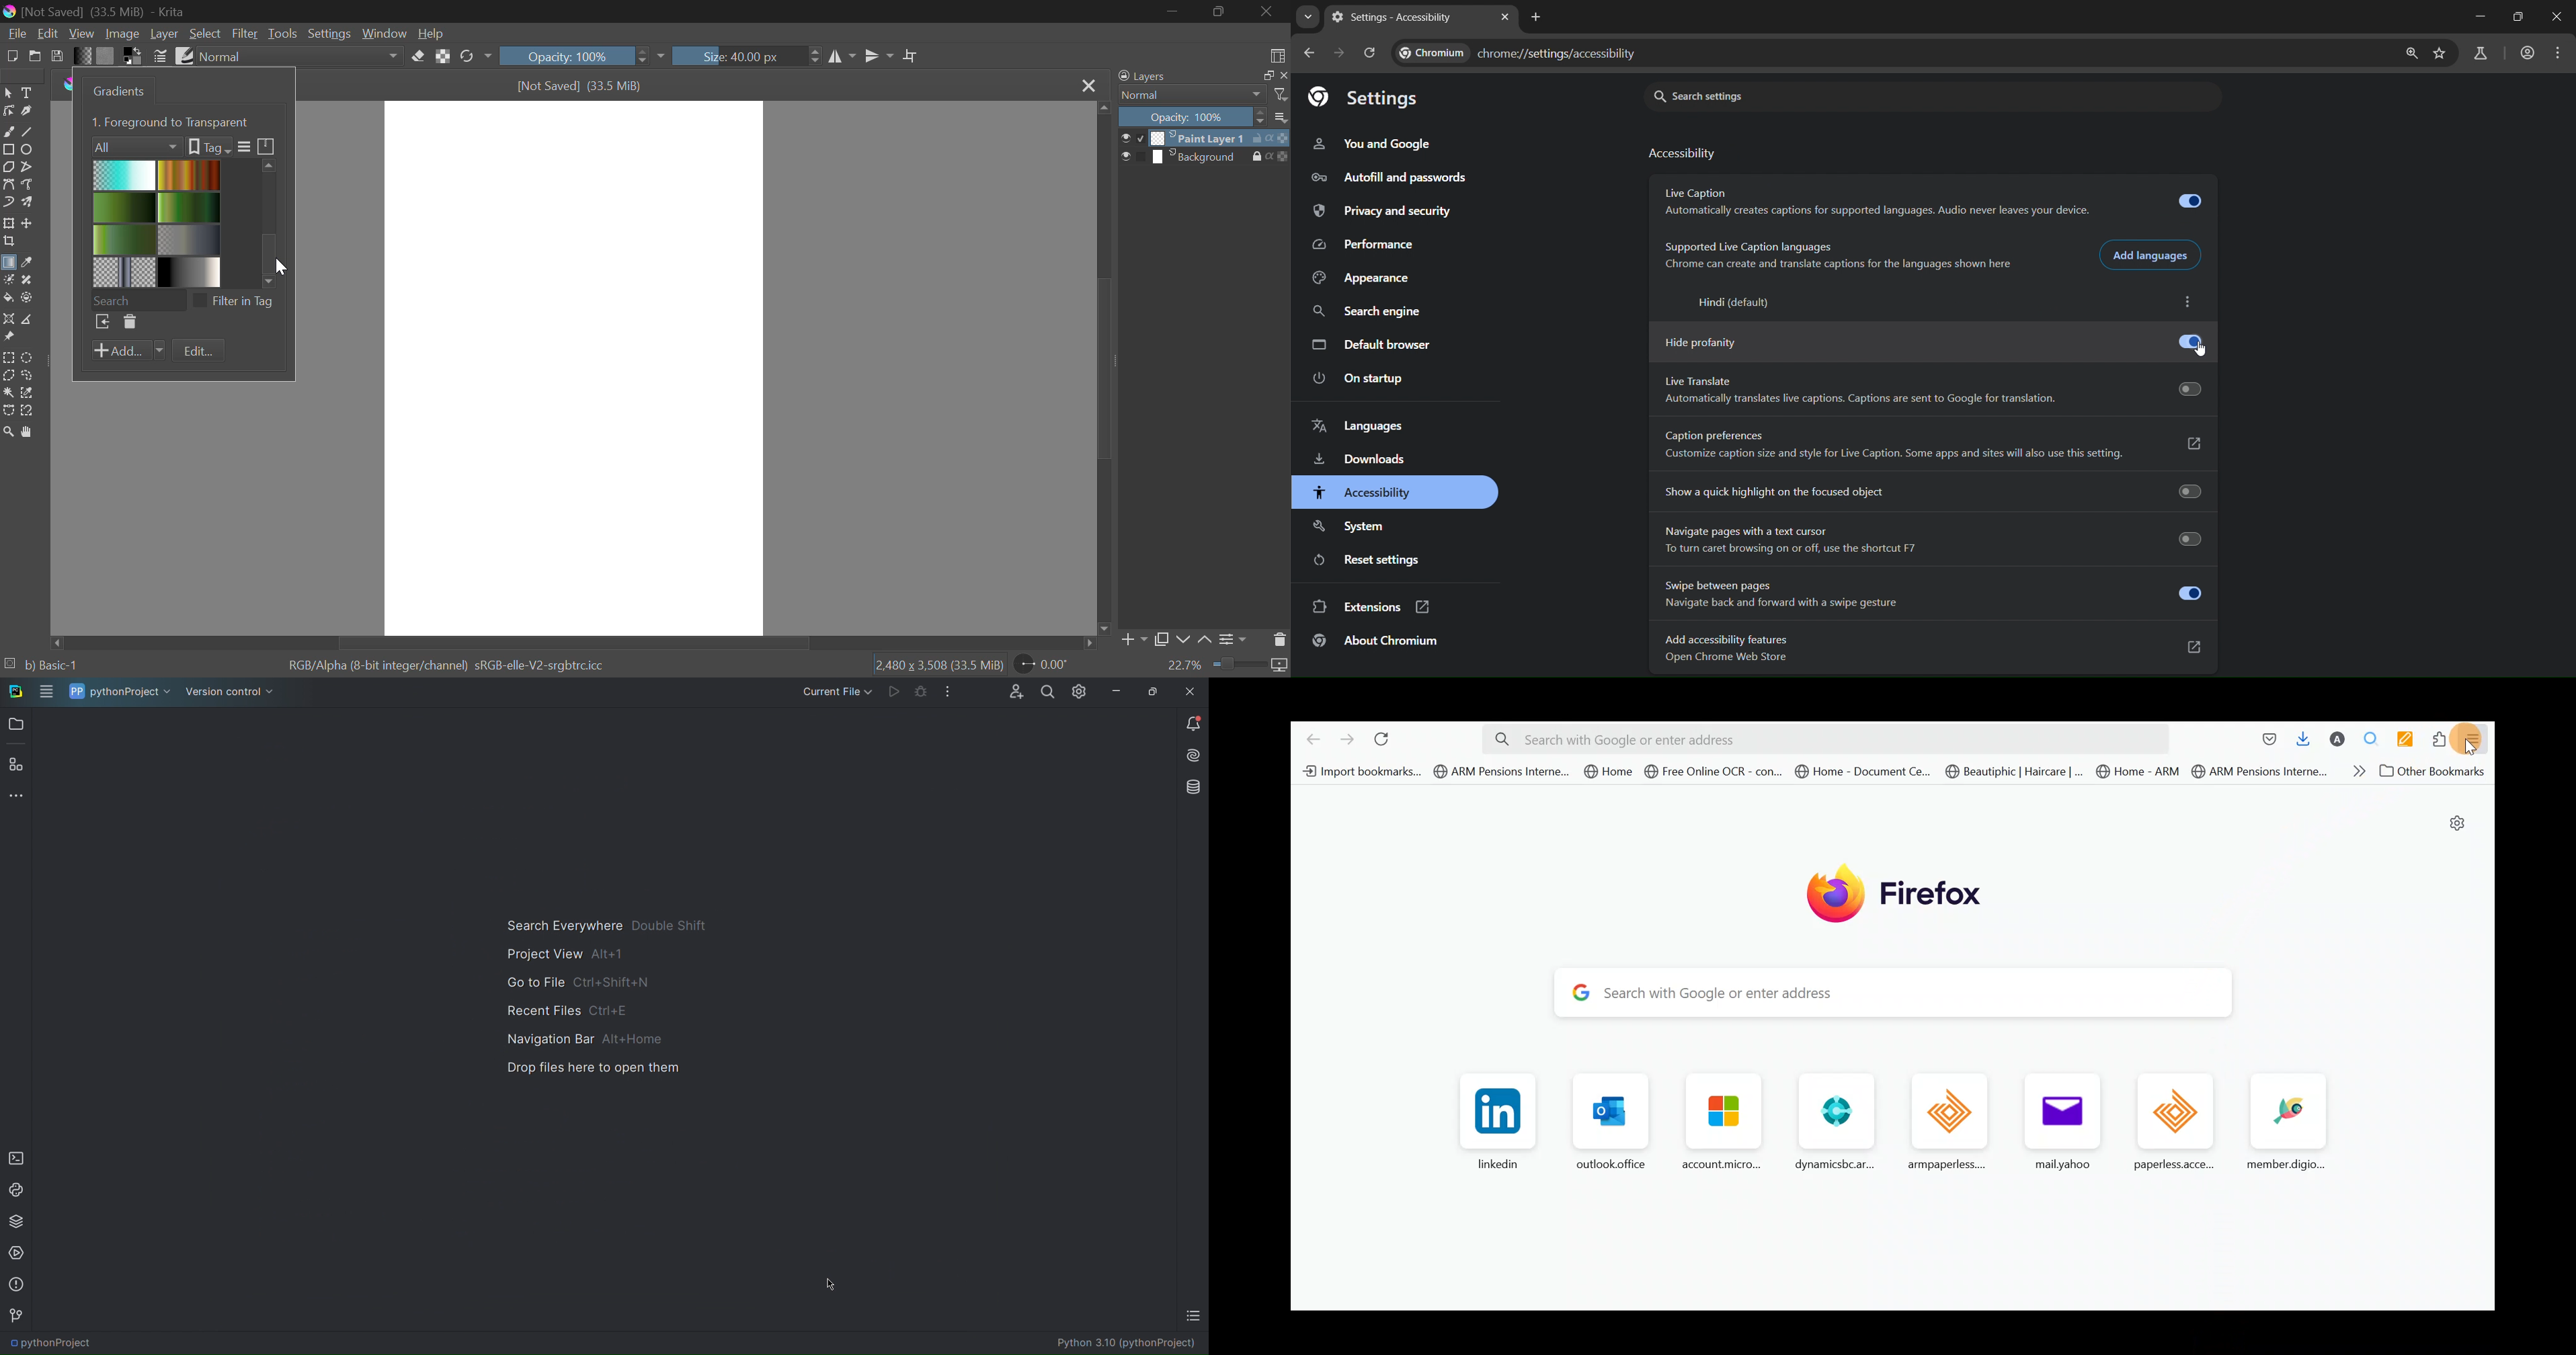 Image resolution: width=2576 pixels, height=1372 pixels. Describe the element at coordinates (15, 32) in the screenshot. I see `File` at that location.